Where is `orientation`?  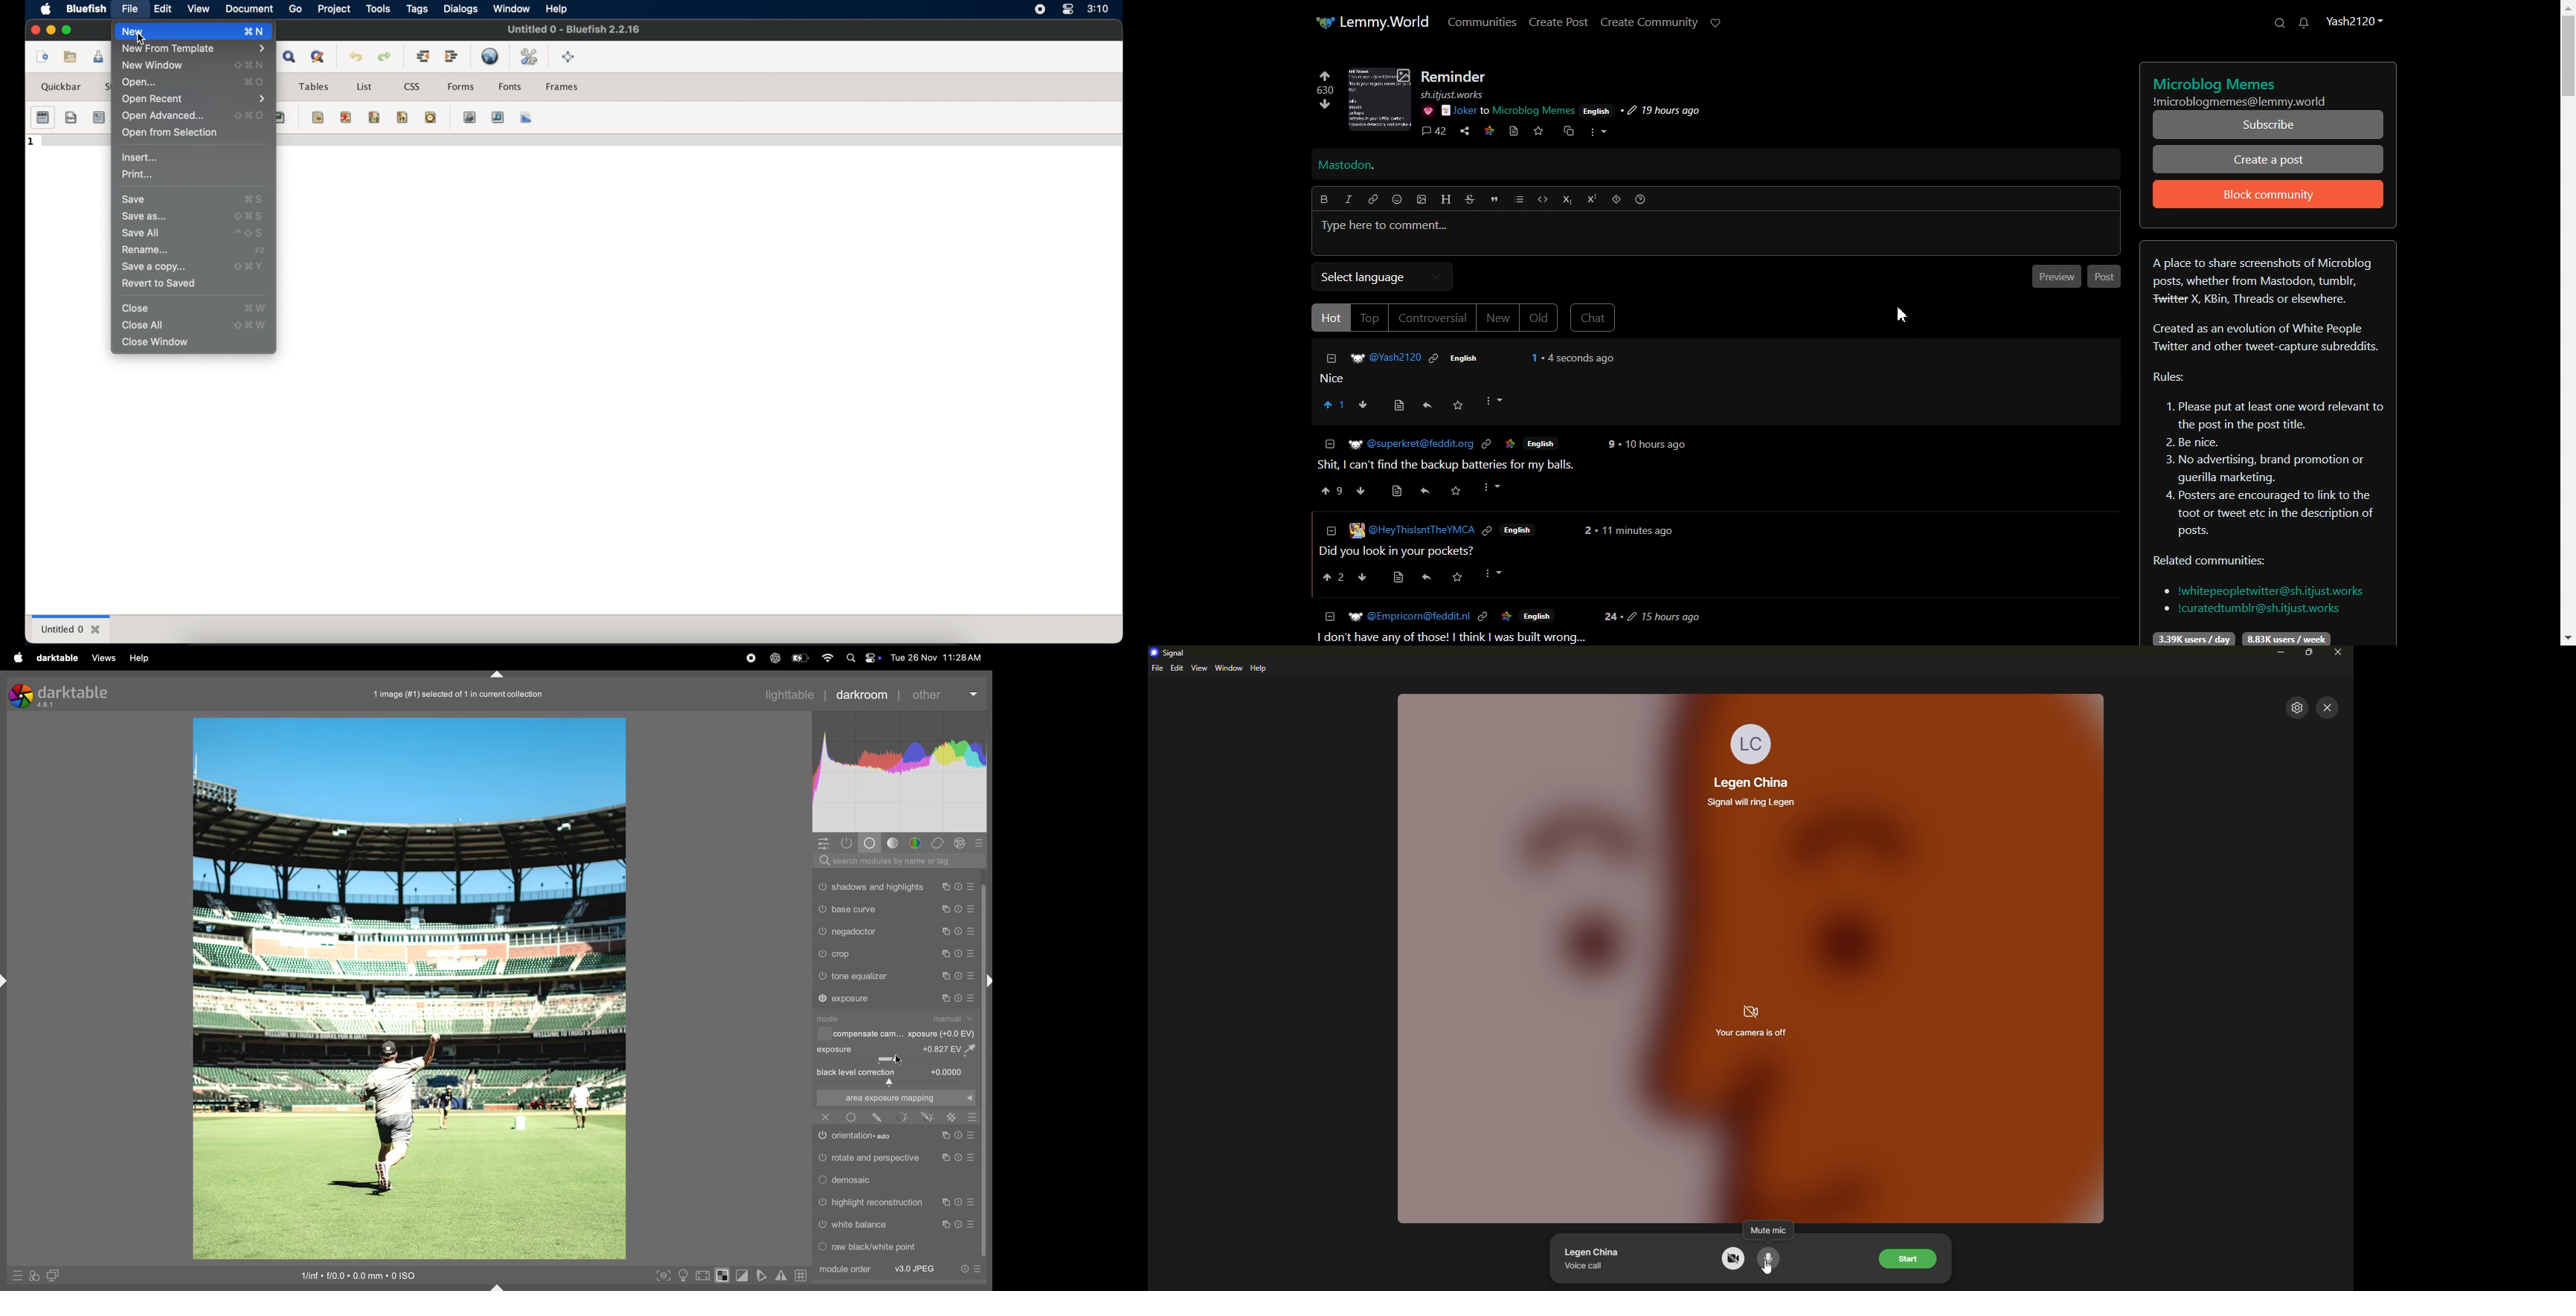
orientation is located at coordinates (869, 1135).